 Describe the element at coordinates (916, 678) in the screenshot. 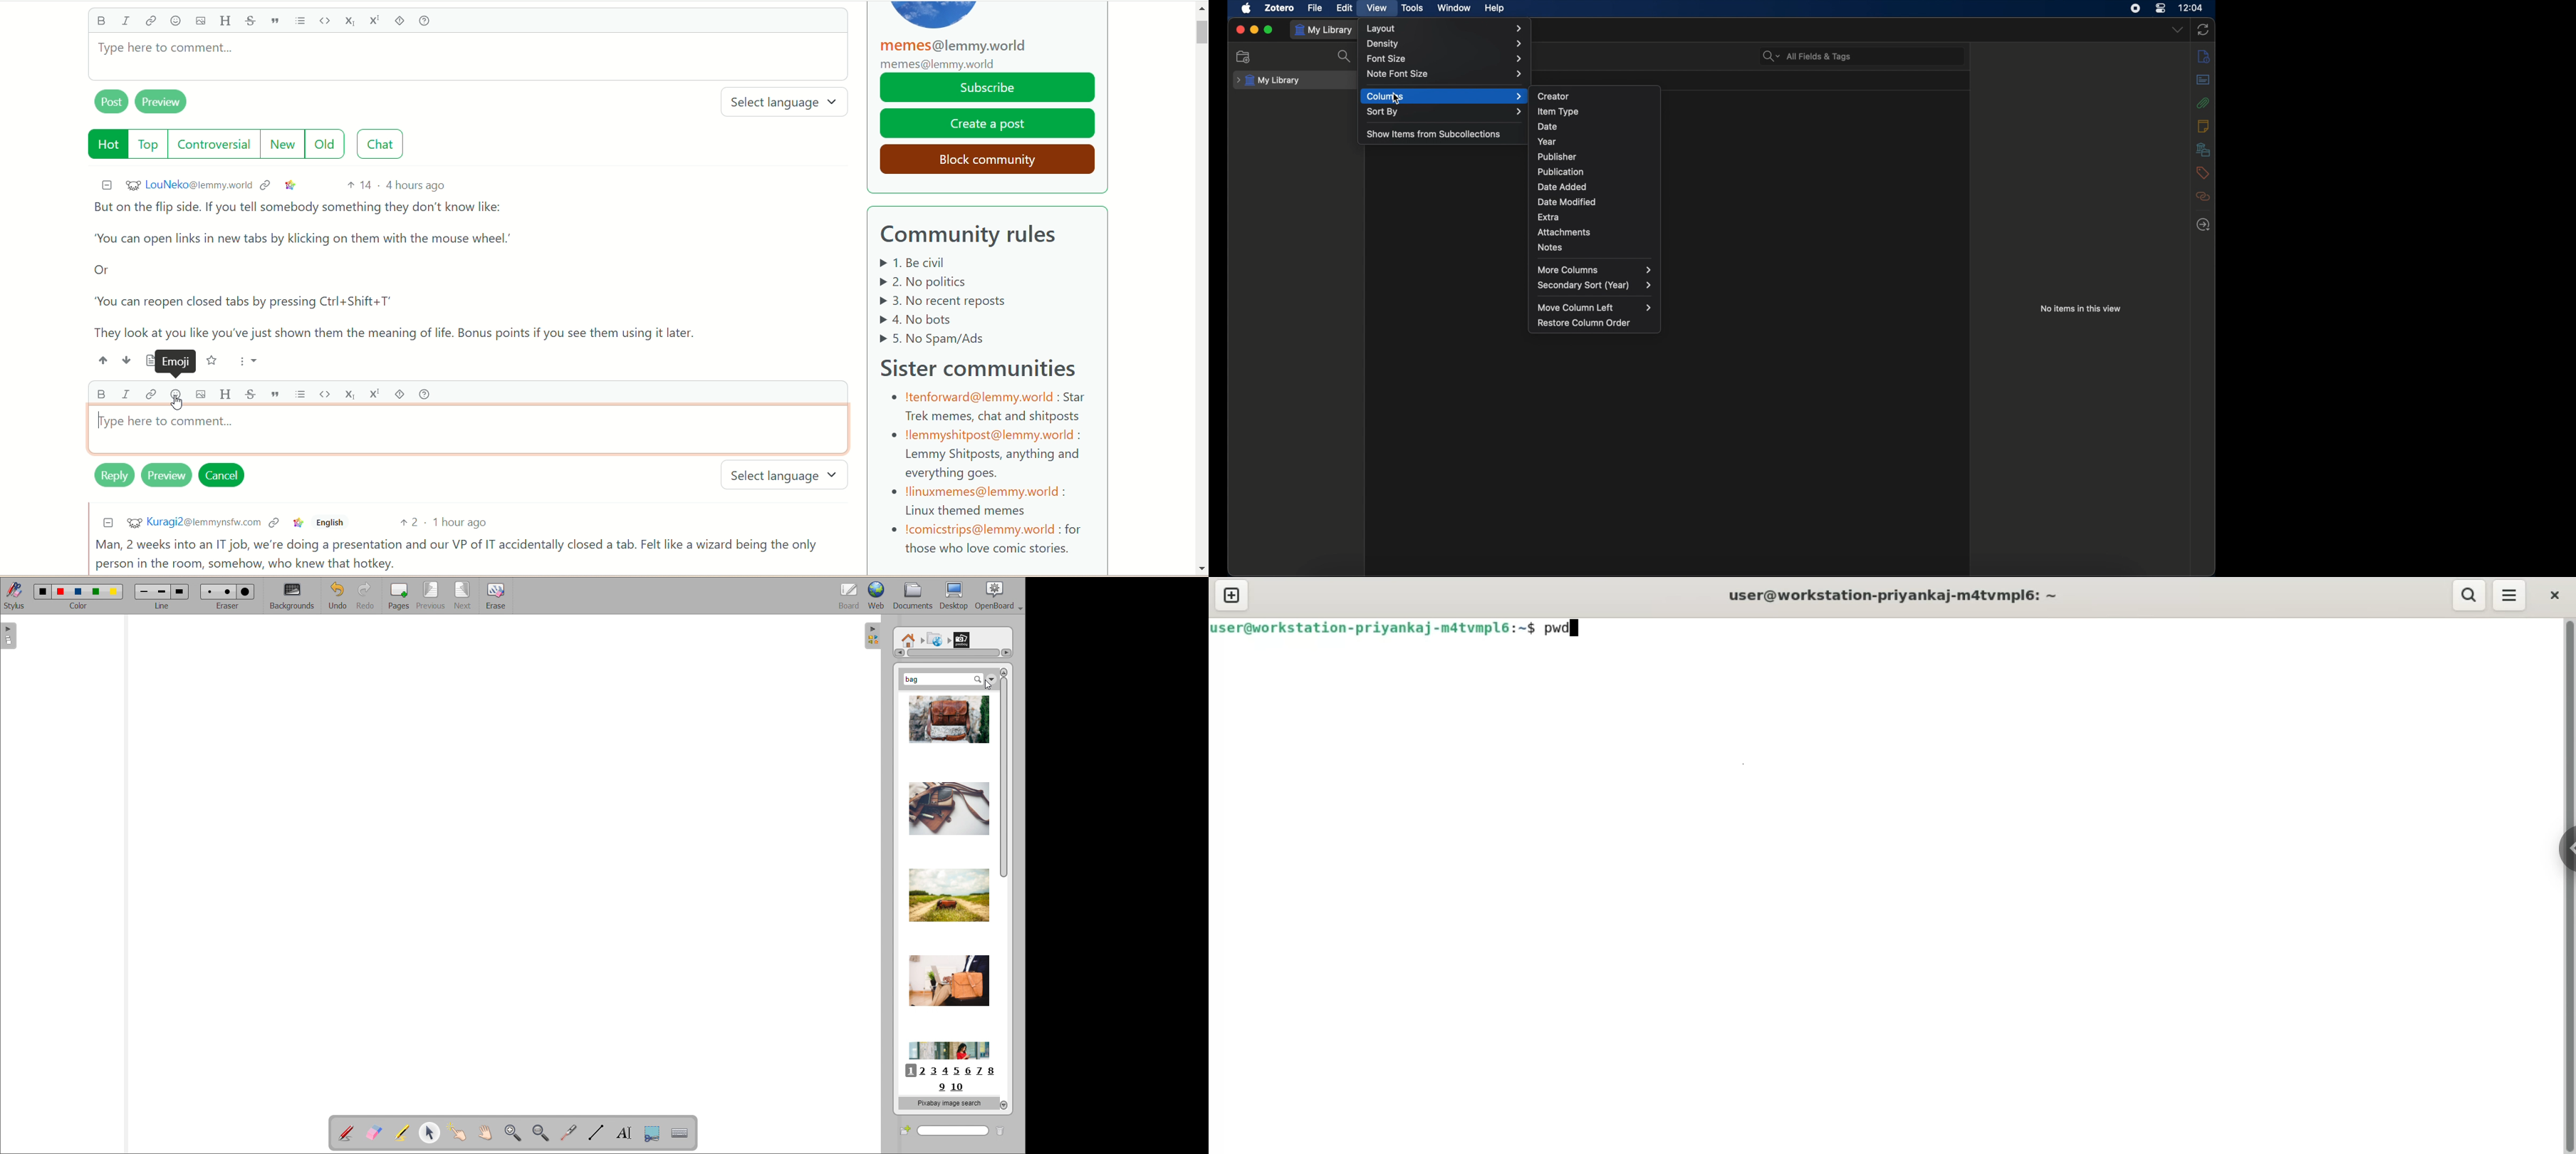

I see `Bag` at that location.